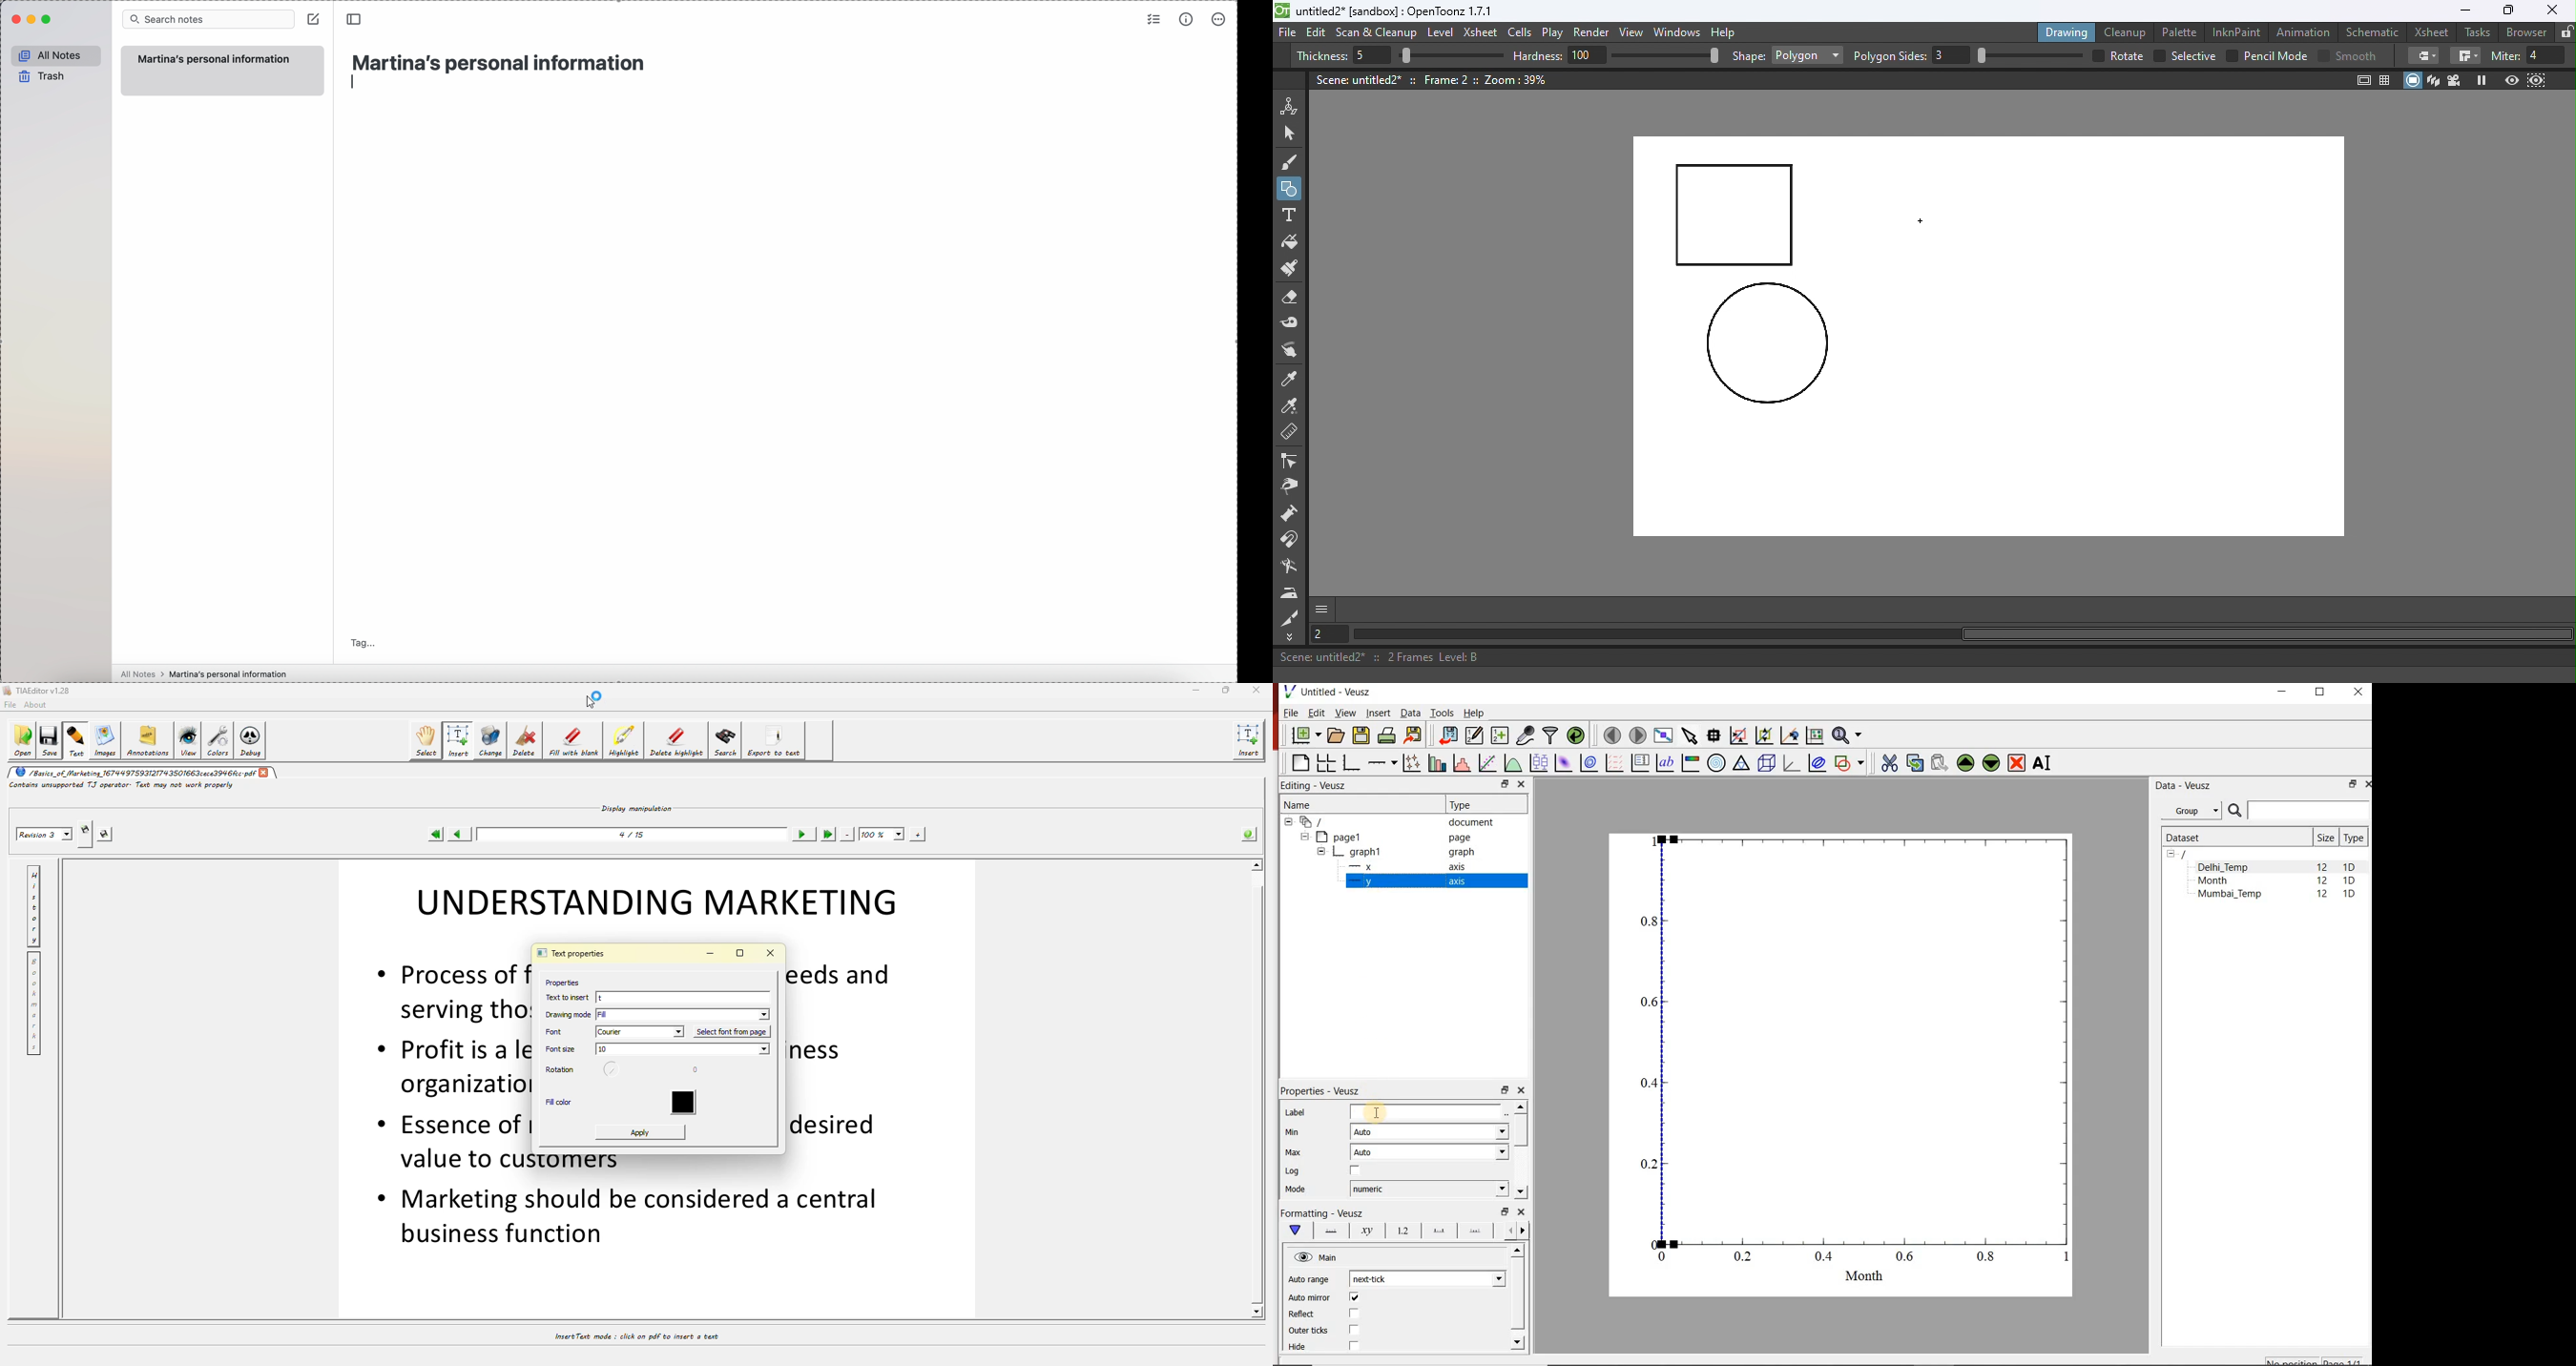 The width and height of the screenshot is (2576, 1372). What do you see at coordinates (560, 1103) in the screenshot?
I see `fill color` at bounding box center [560, 1103].